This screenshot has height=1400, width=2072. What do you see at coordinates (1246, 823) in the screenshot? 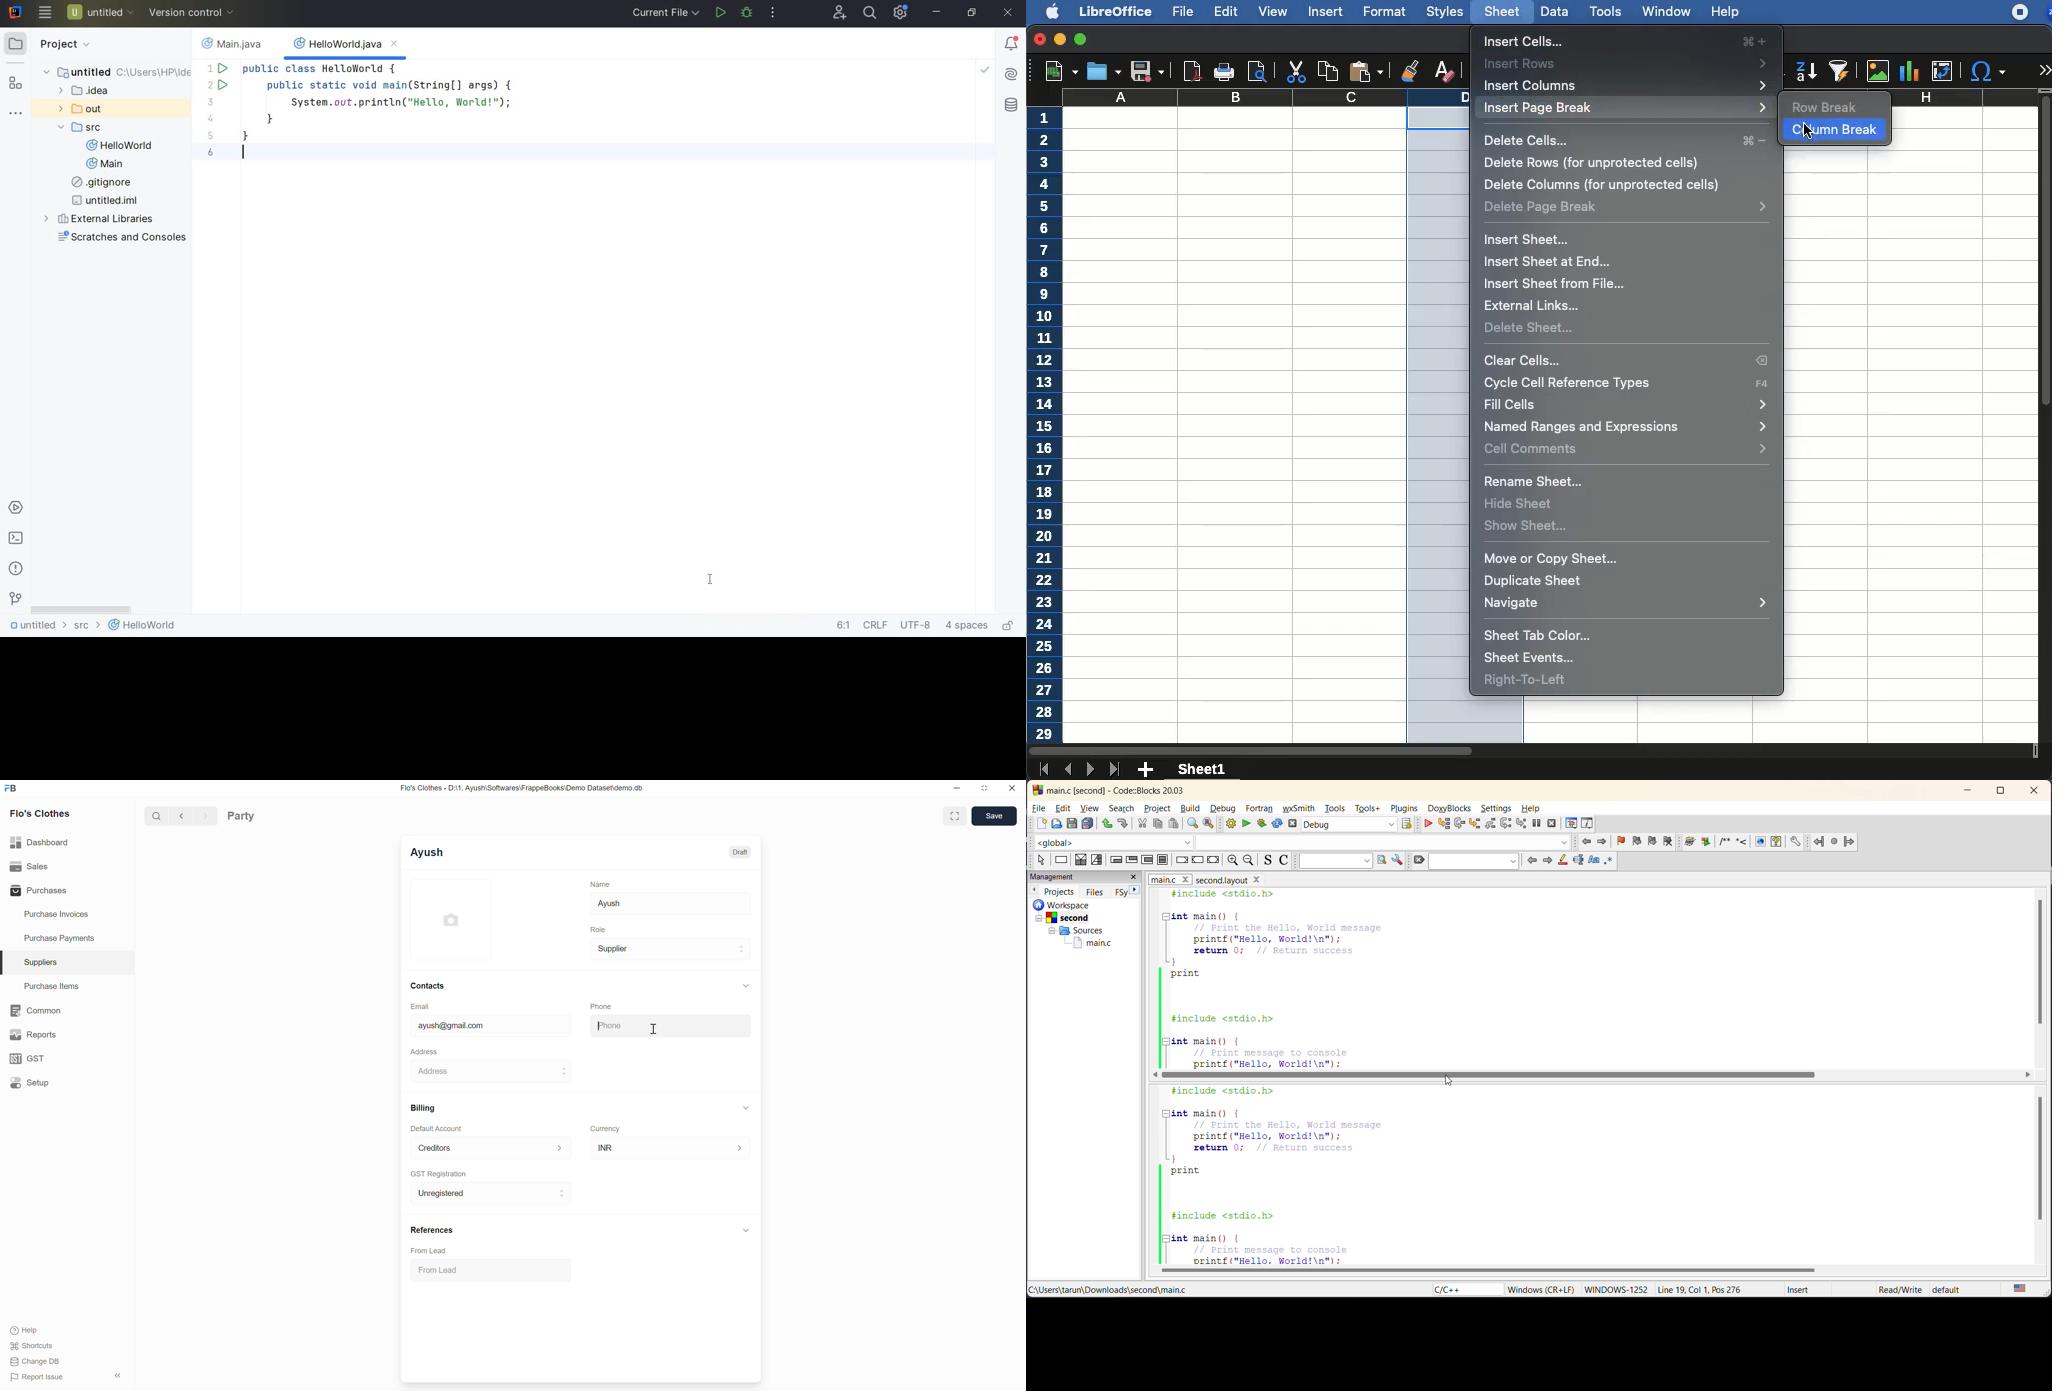
I see `run` at bounding box center [1246, 823].